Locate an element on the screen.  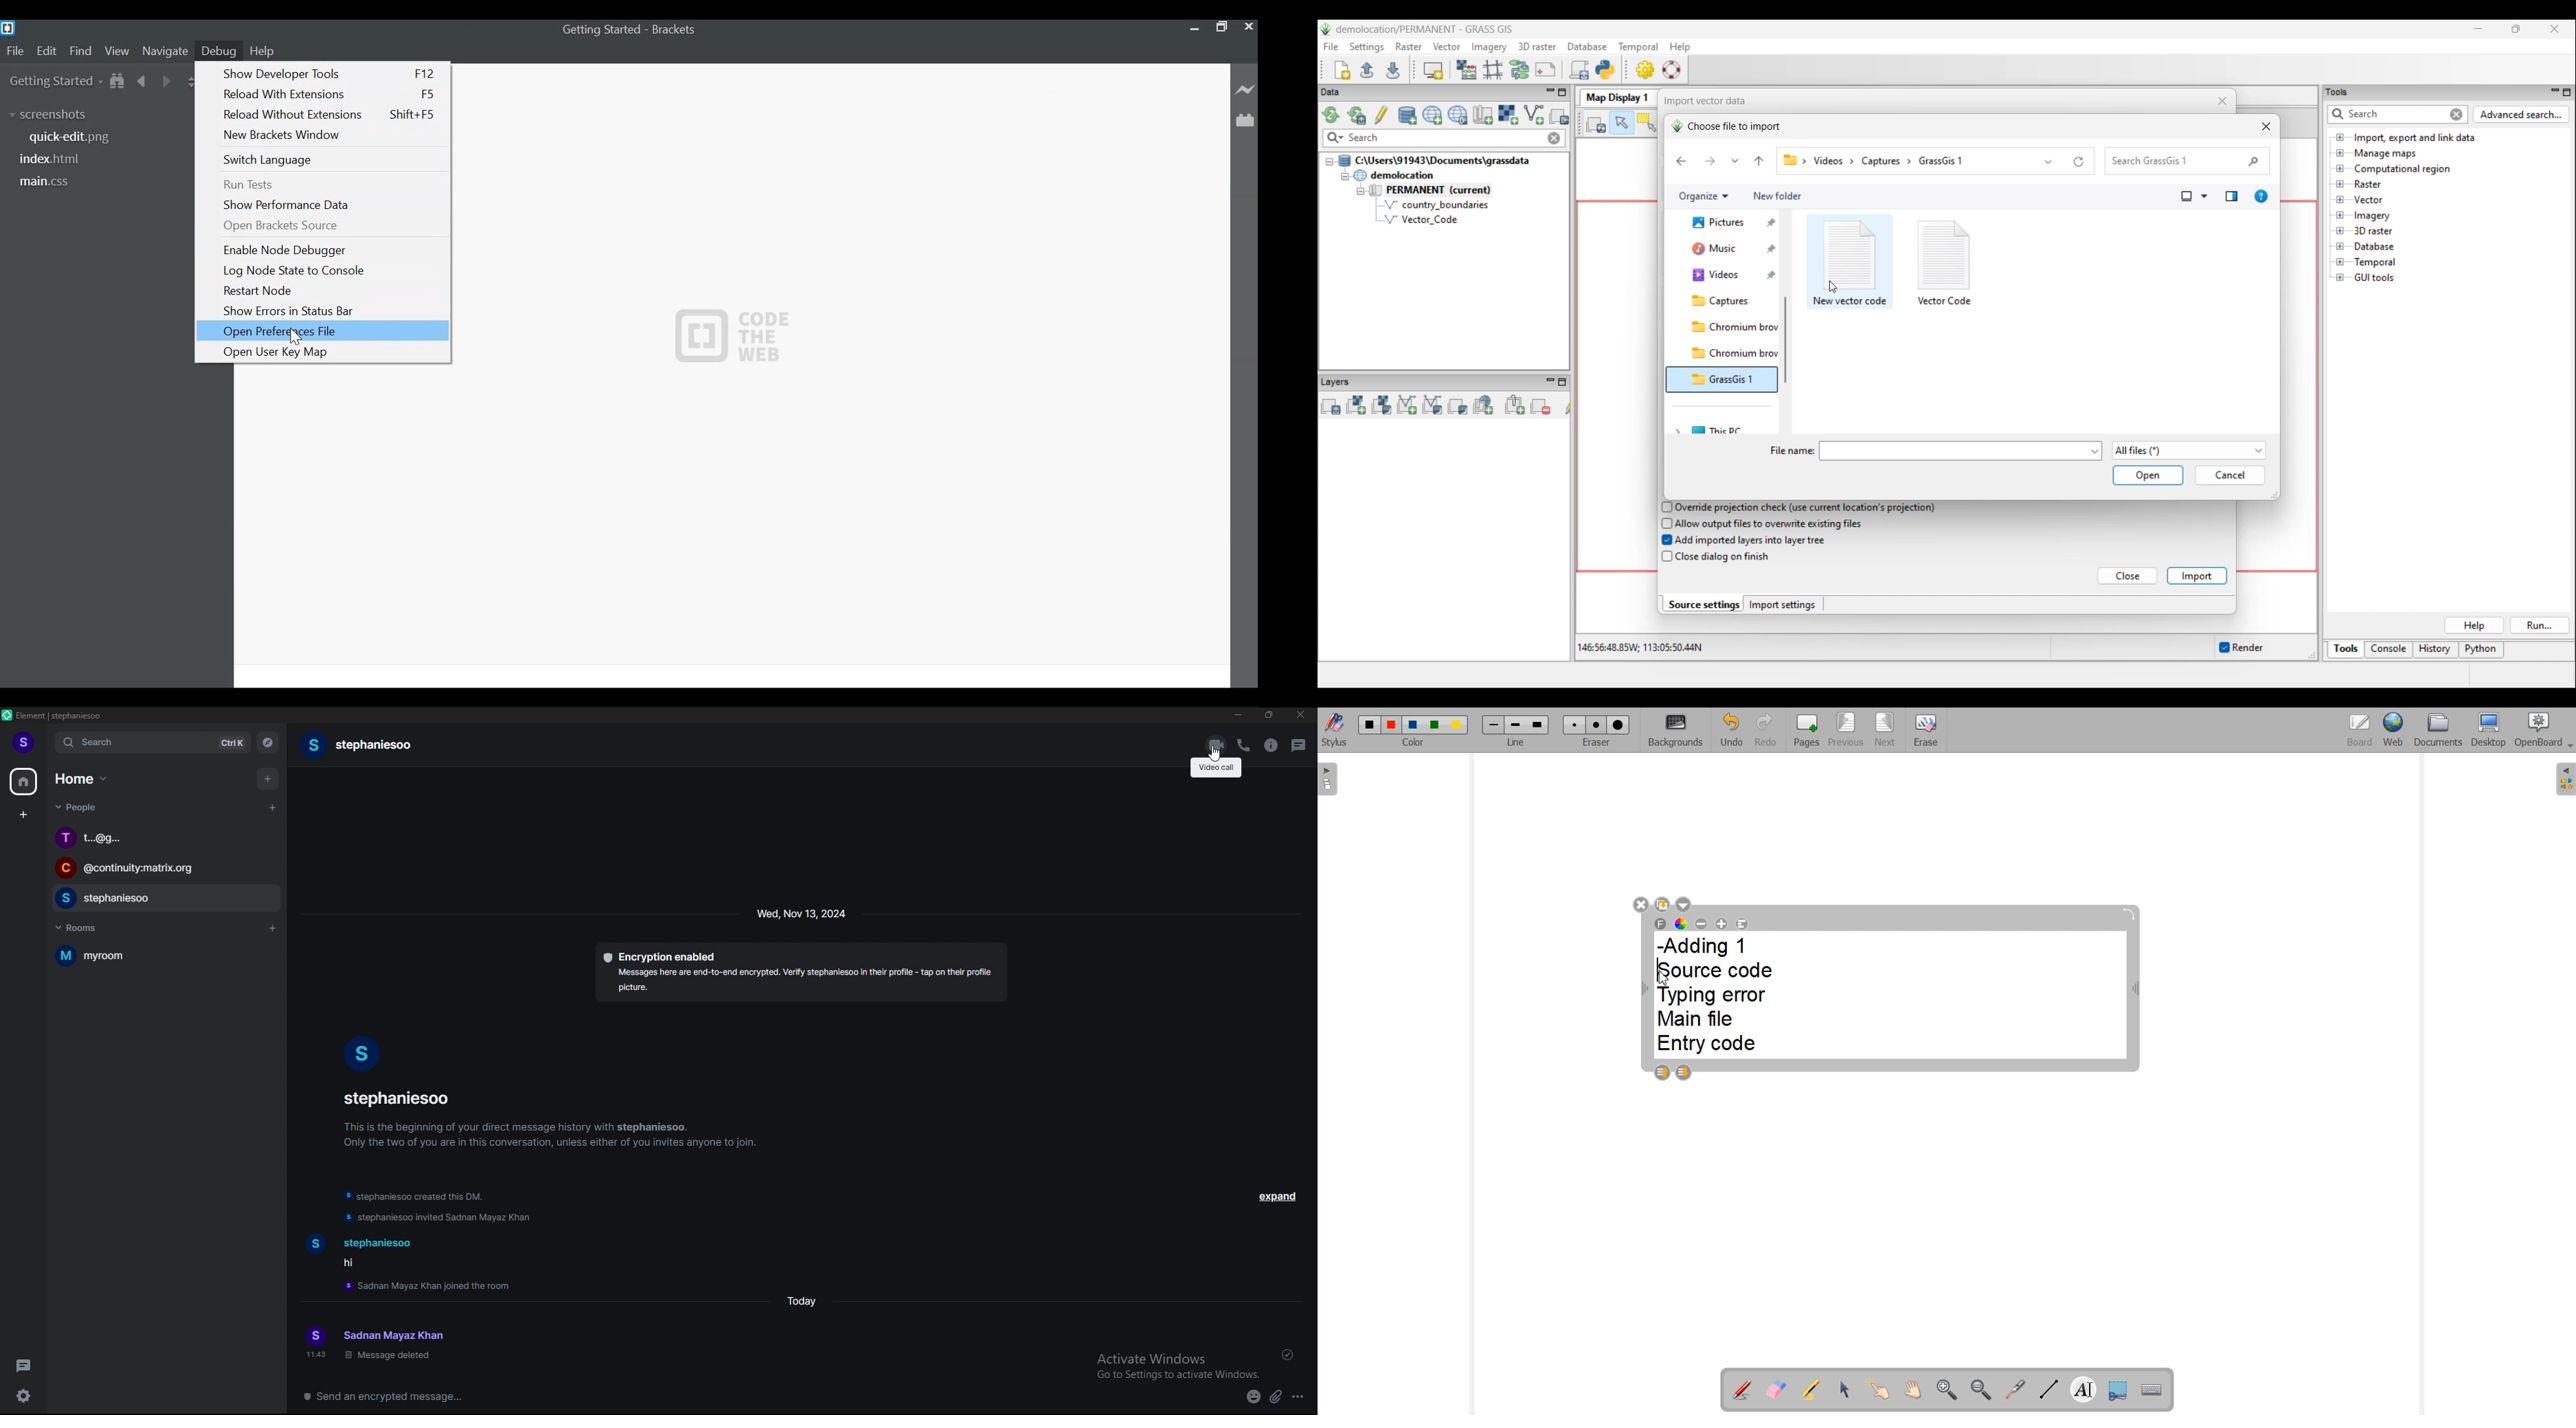
room info is located at coordinates (1271, 745).